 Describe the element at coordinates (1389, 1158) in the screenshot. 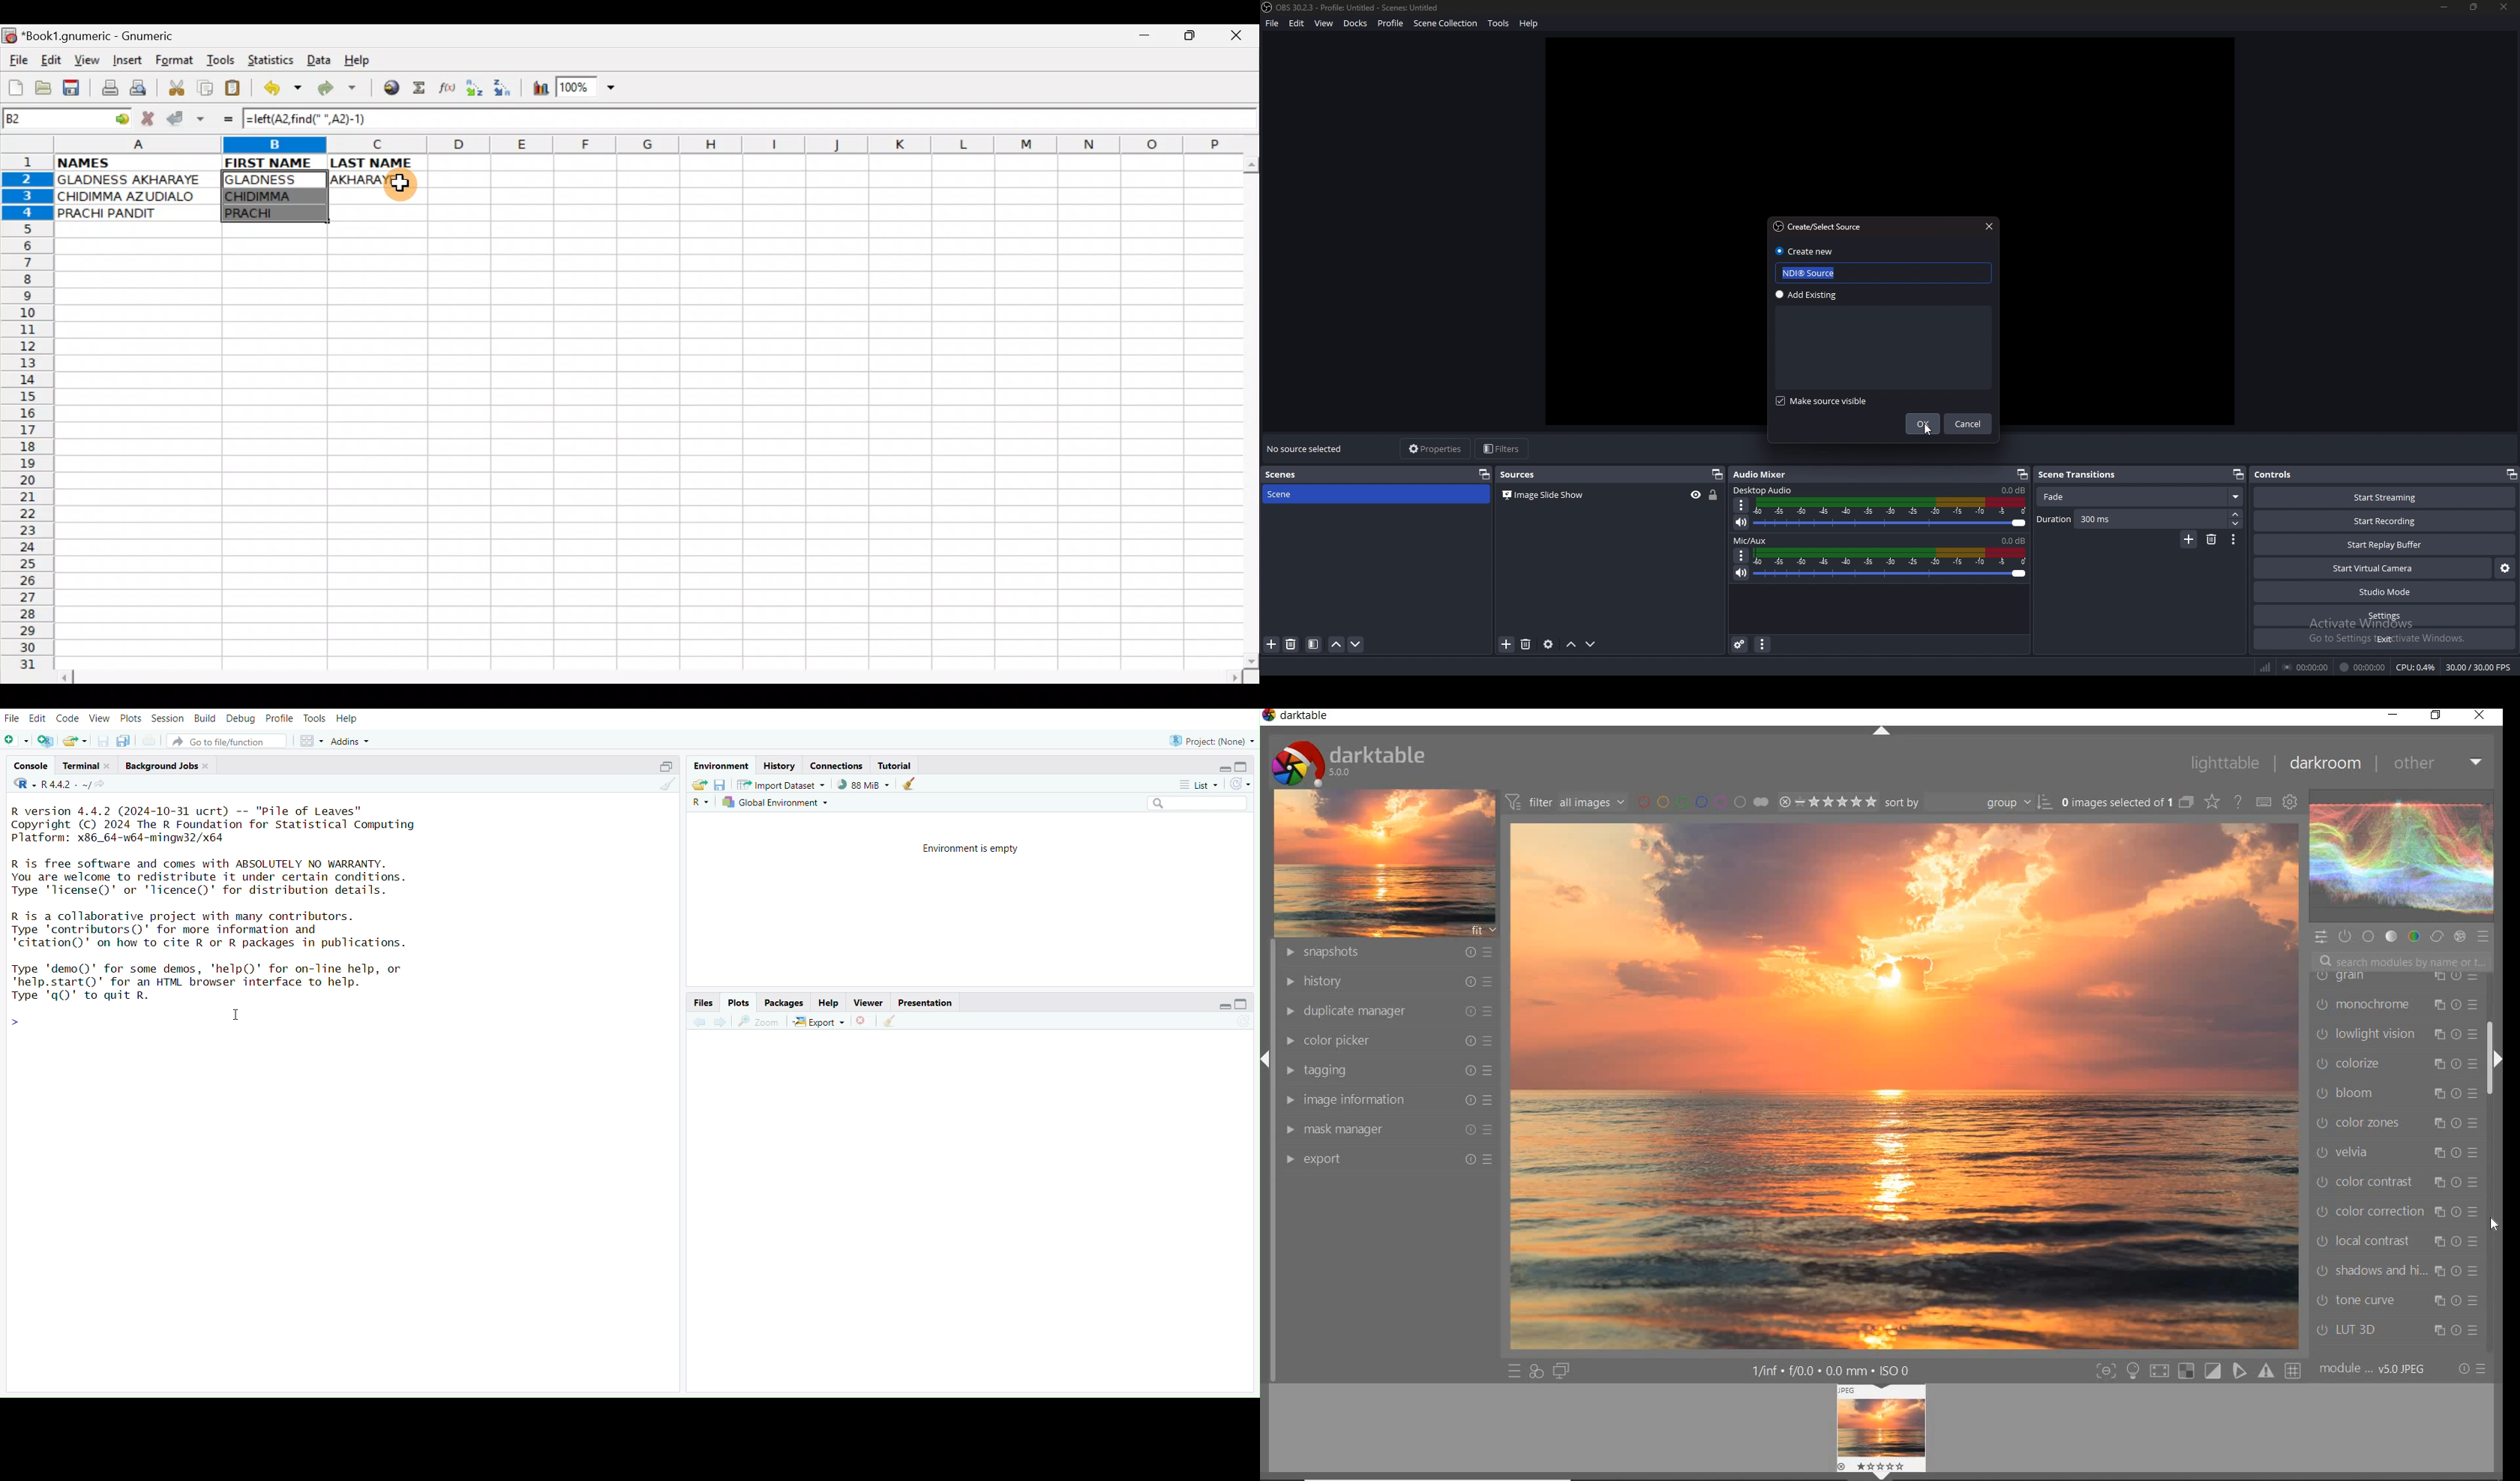

I see `EXPORT` at that location.